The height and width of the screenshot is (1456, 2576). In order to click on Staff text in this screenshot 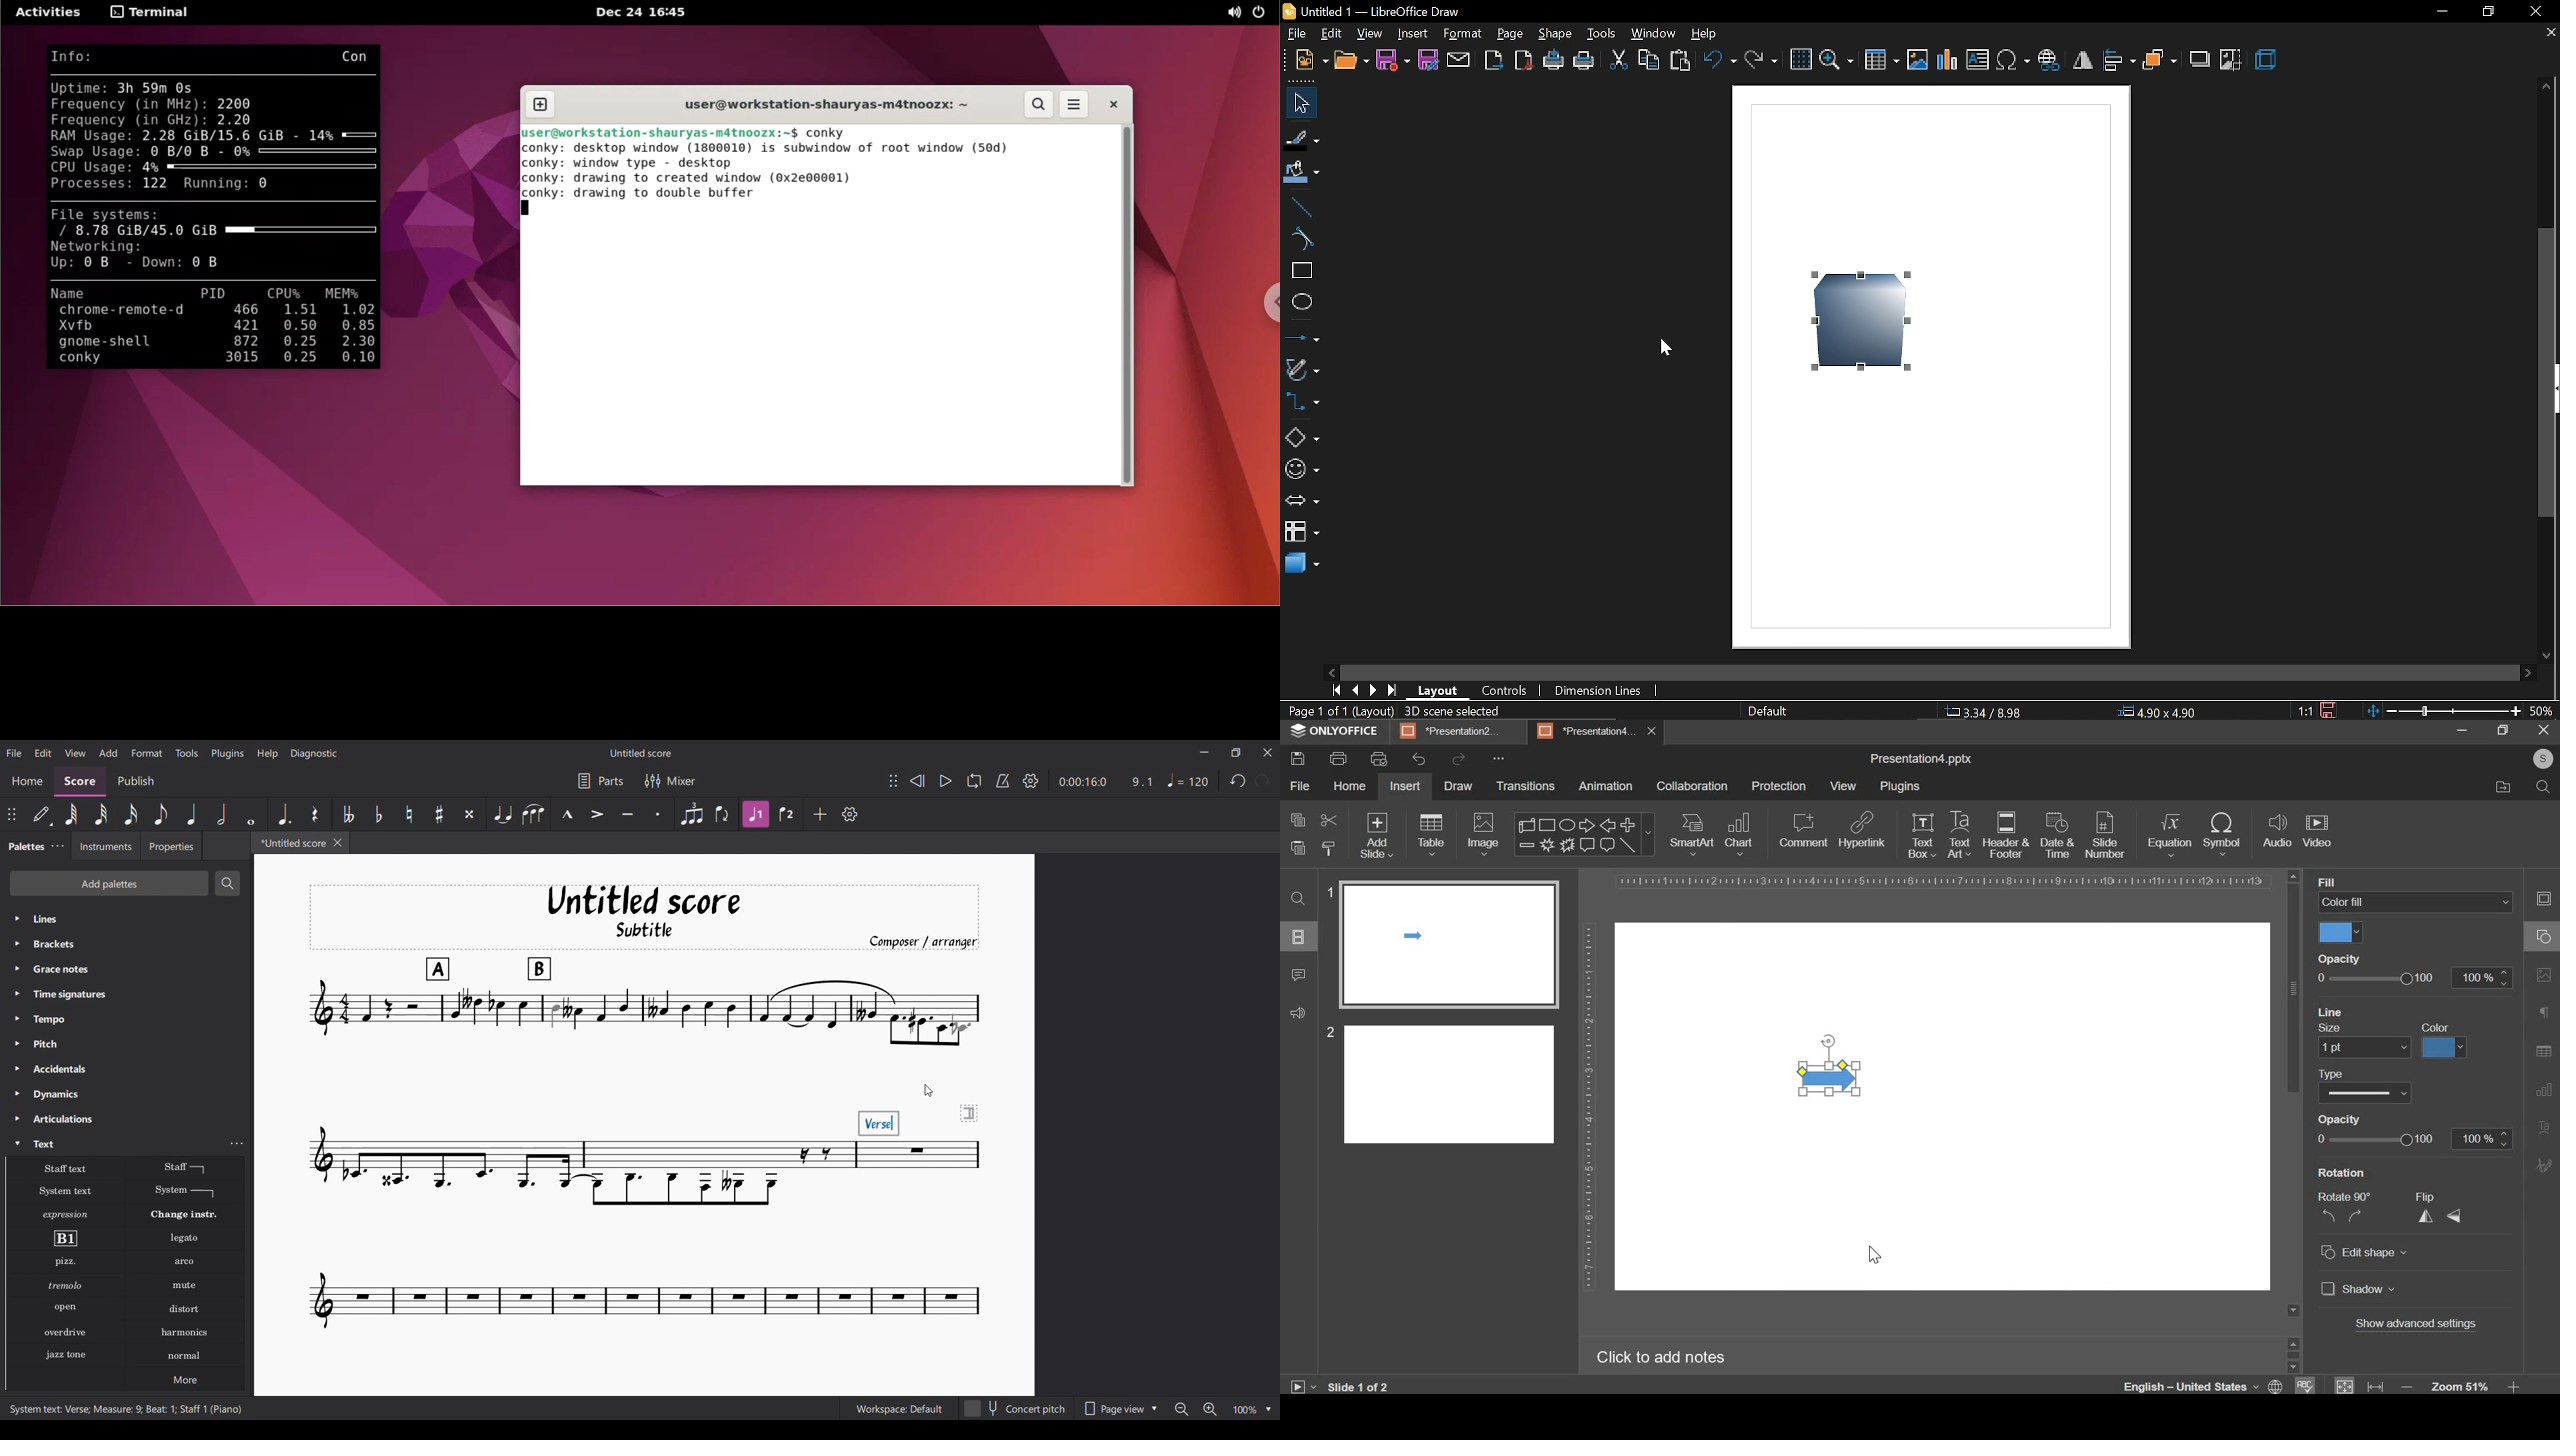, I will do `click(66, 1167)`.